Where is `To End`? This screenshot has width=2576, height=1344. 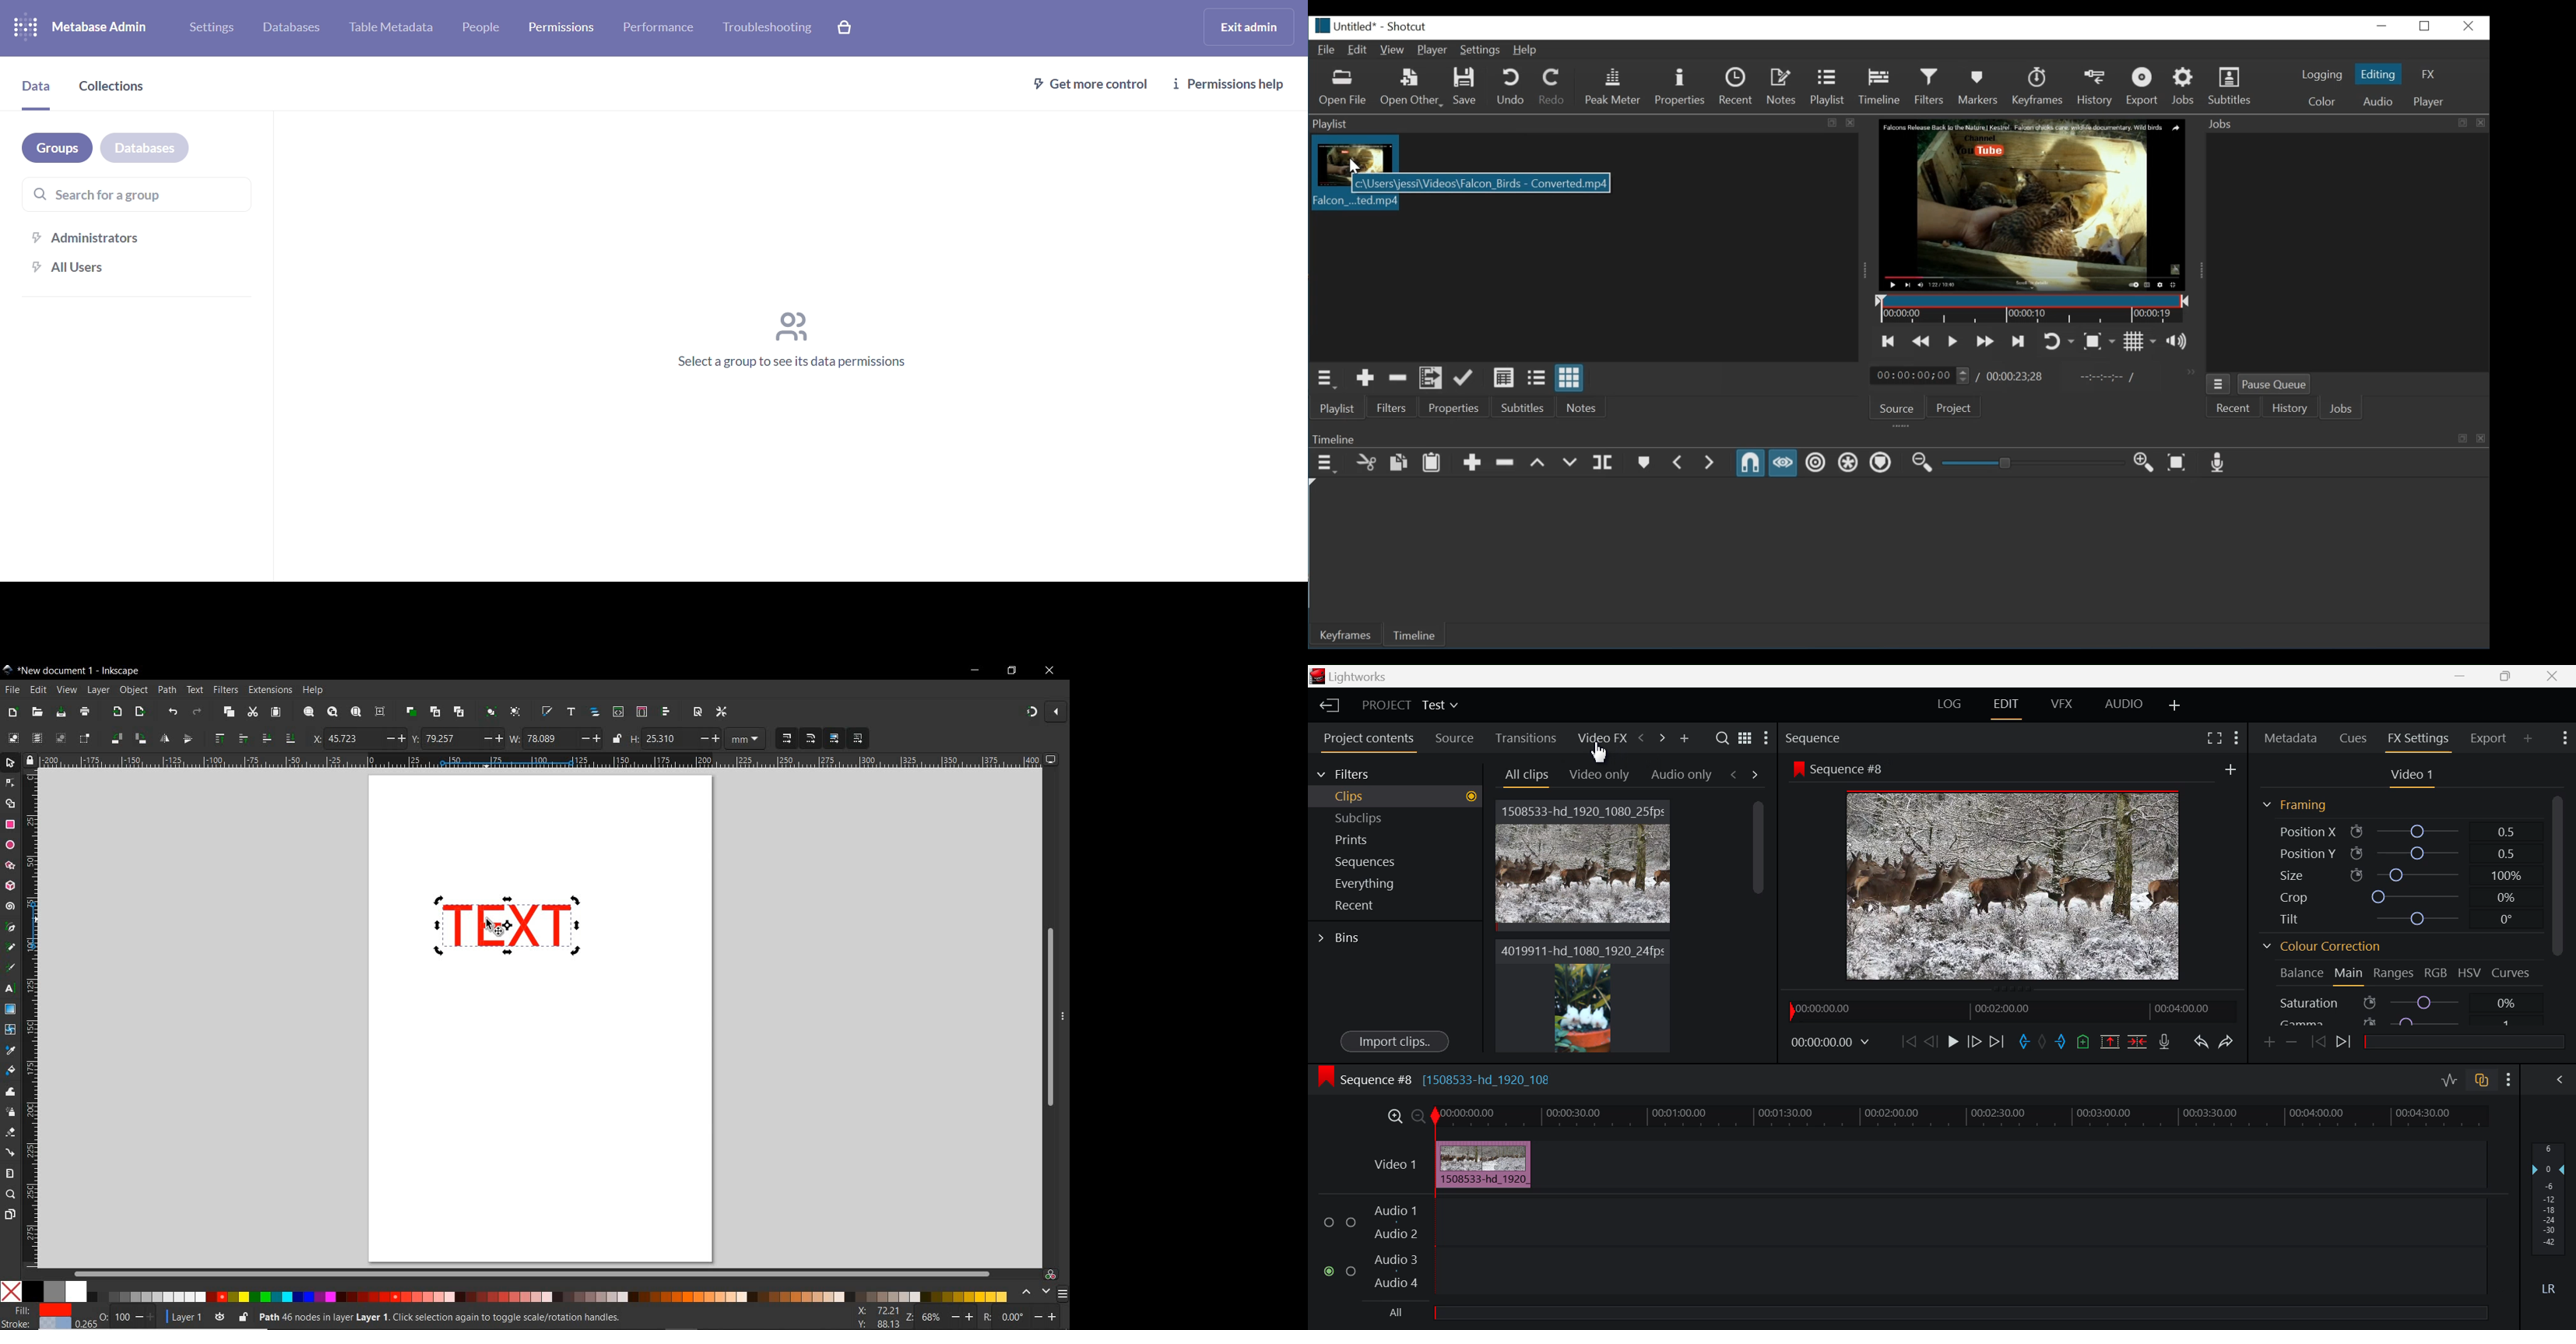
To End is located at coordinates (1998, 1042).